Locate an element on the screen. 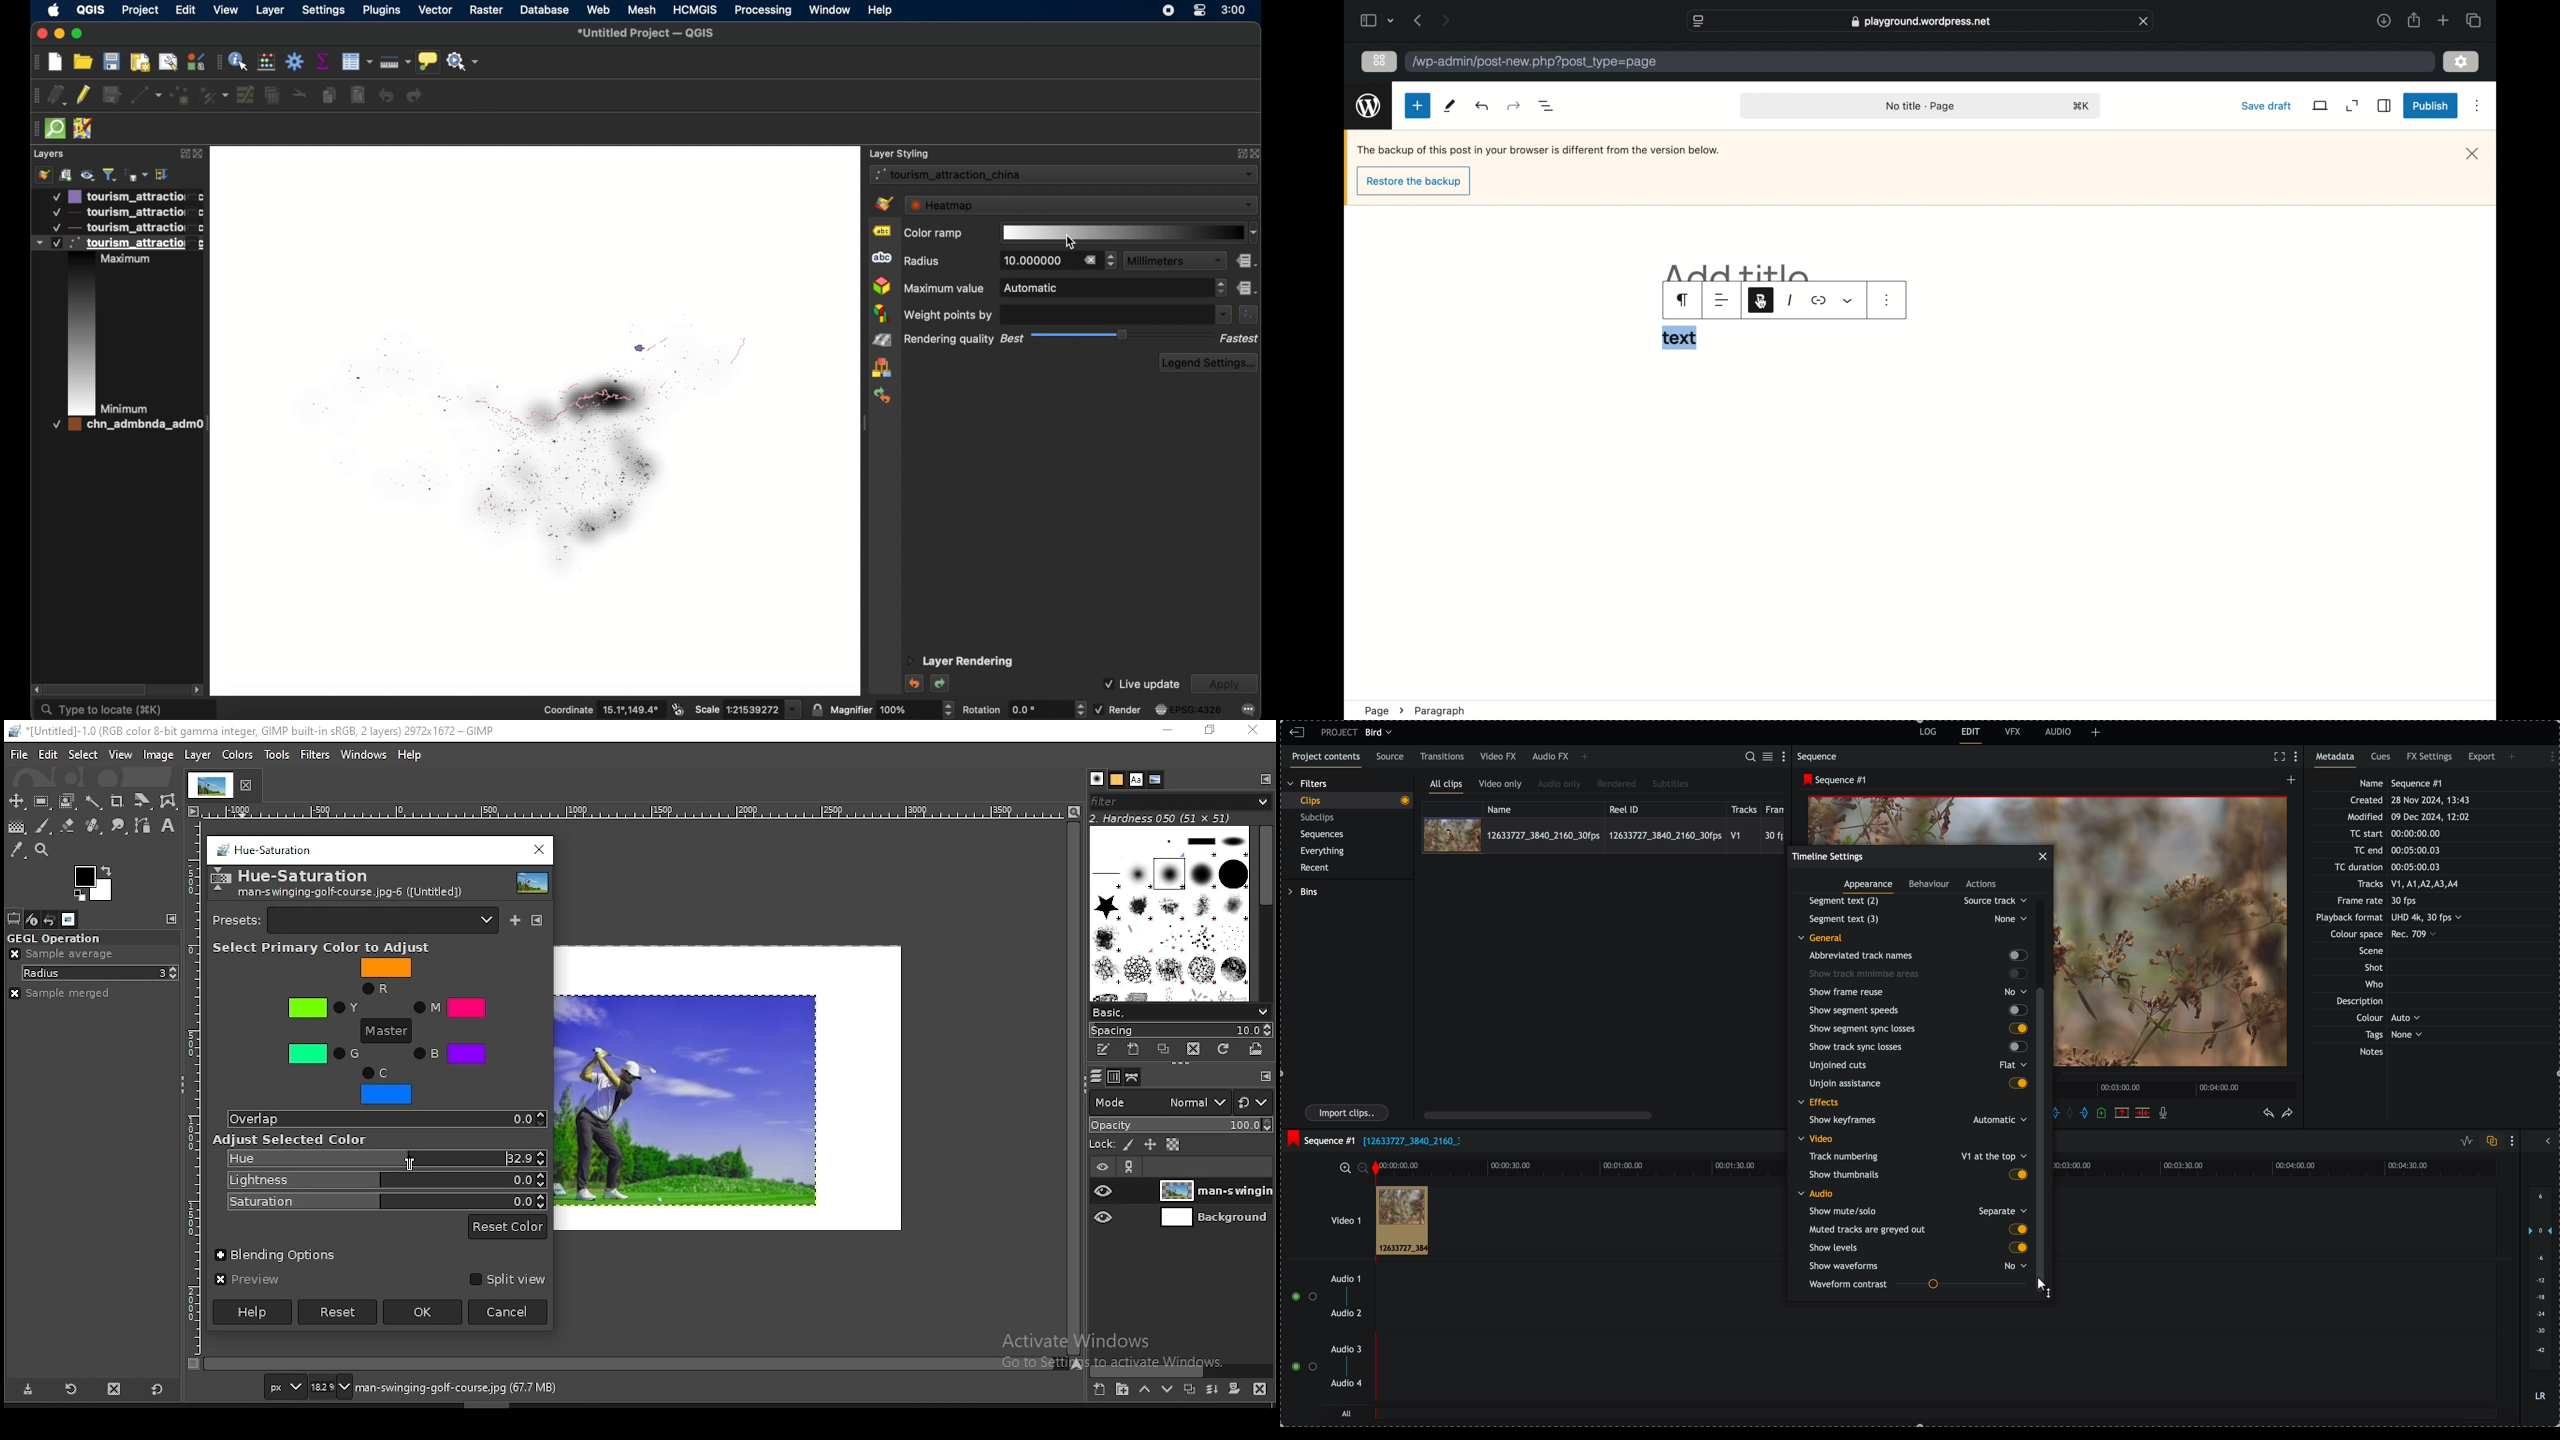 Image resolution: width=2576 pixels, height=1456 pixels. image is located at coordinates (159, 754).